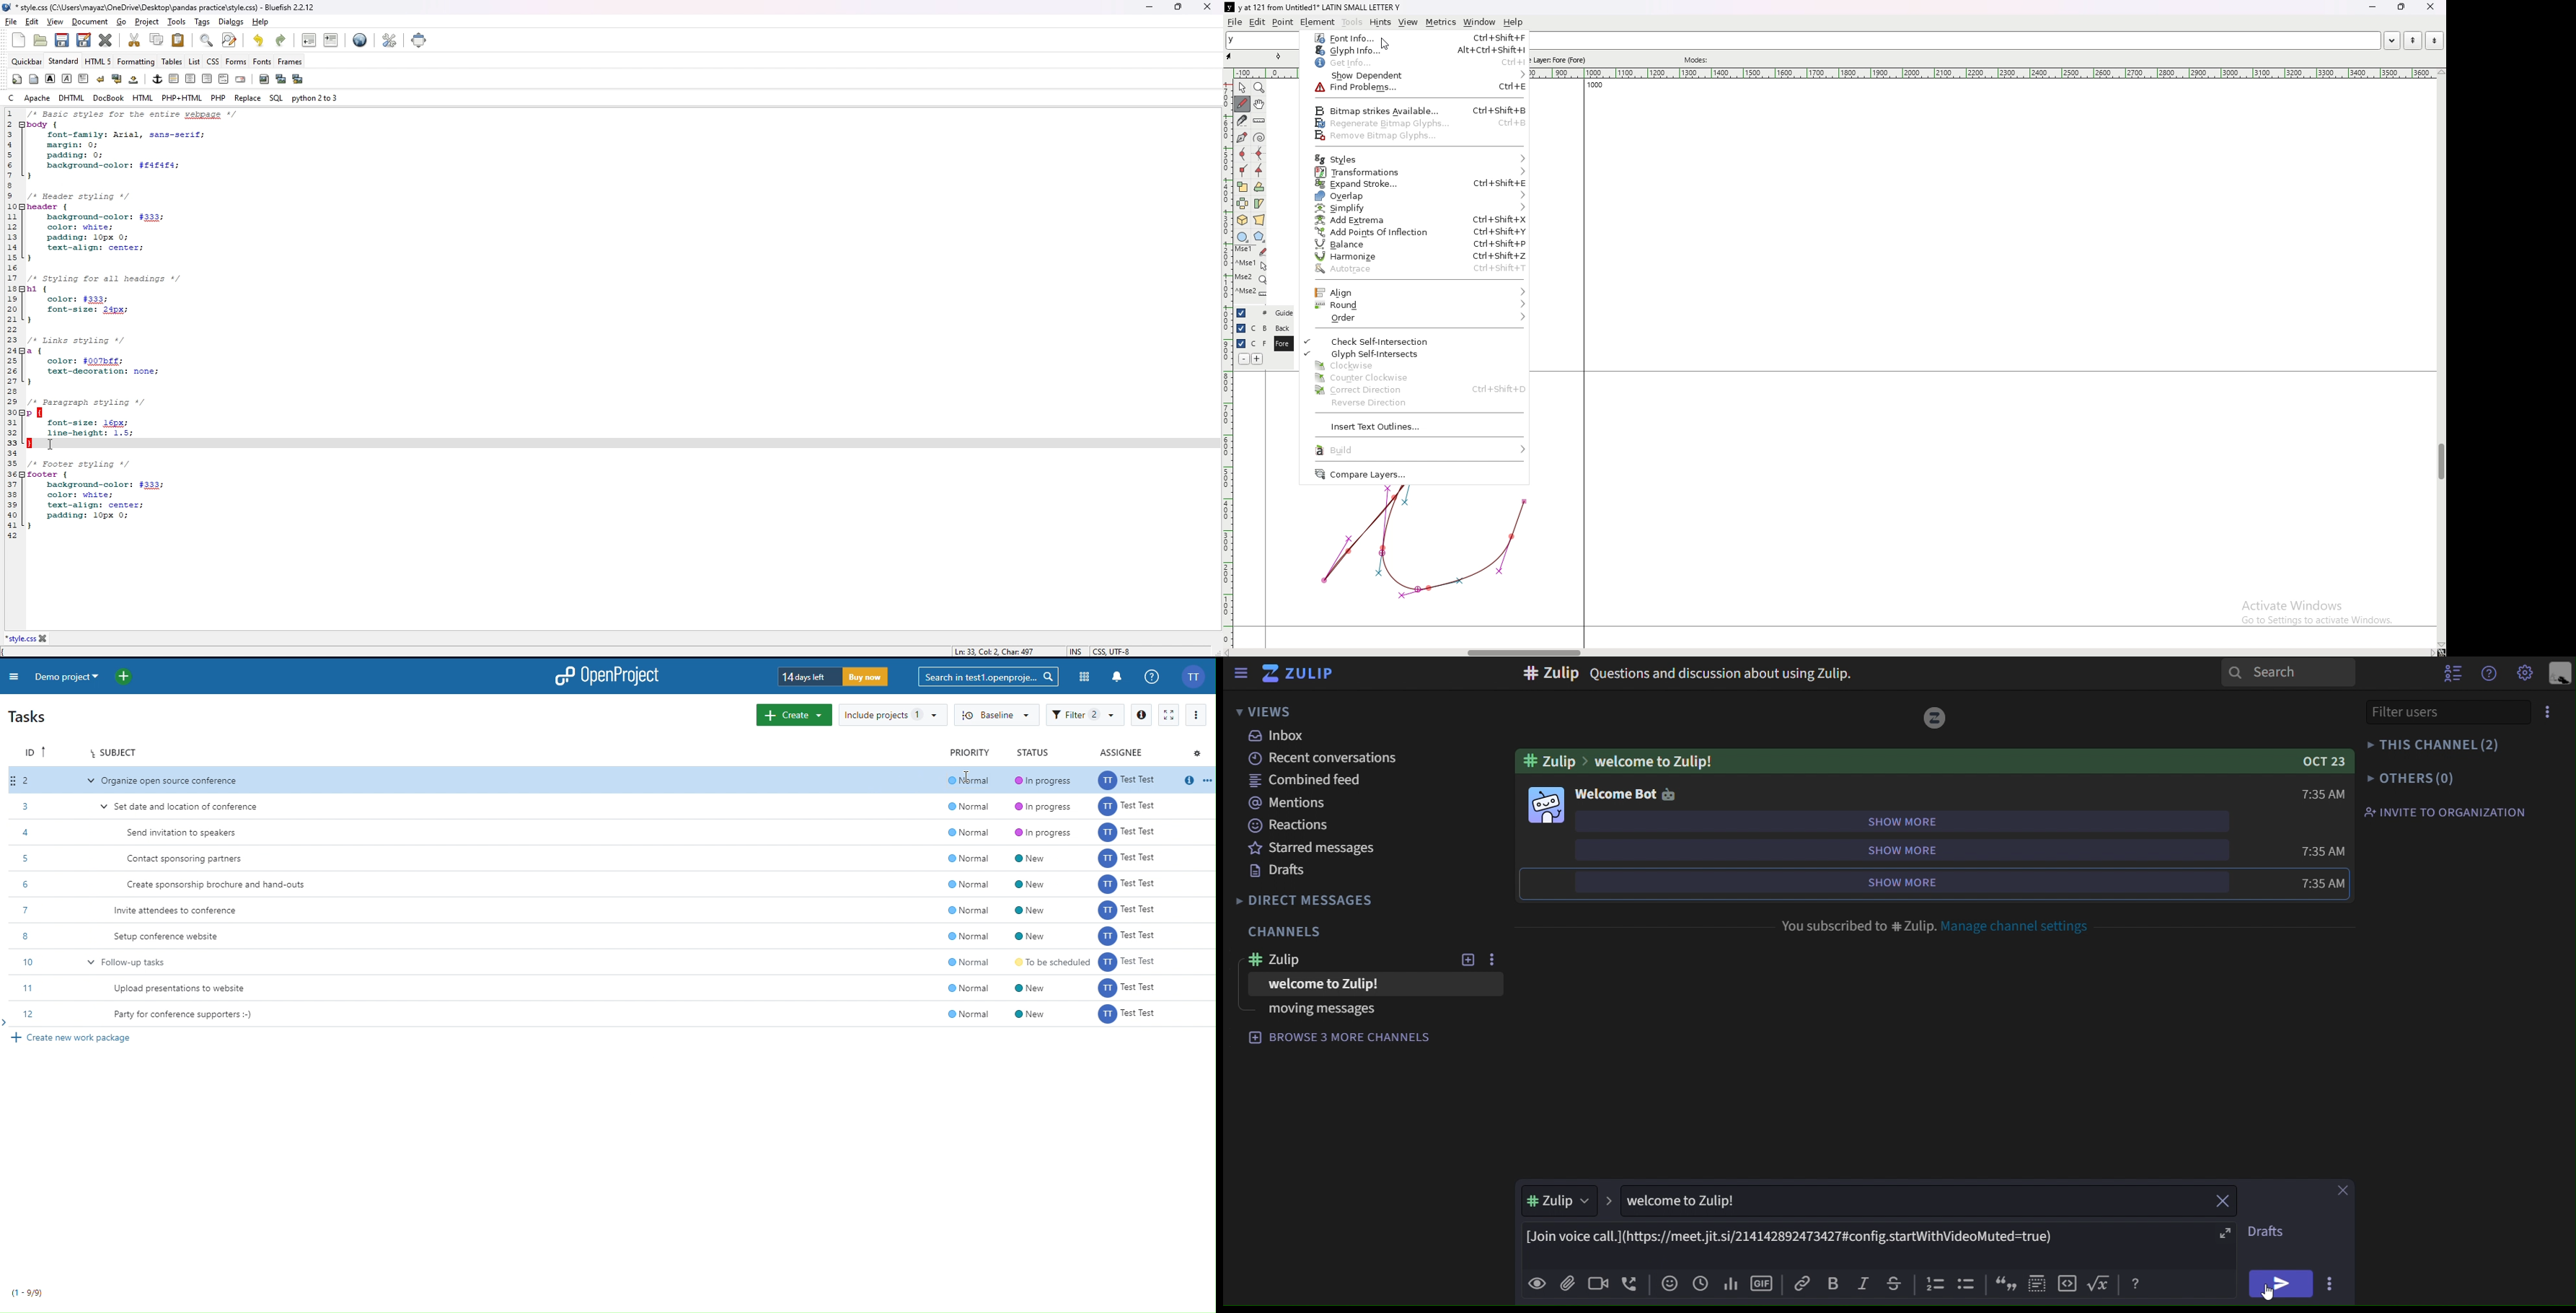  I want to click on drafts, so click(1277, 871).